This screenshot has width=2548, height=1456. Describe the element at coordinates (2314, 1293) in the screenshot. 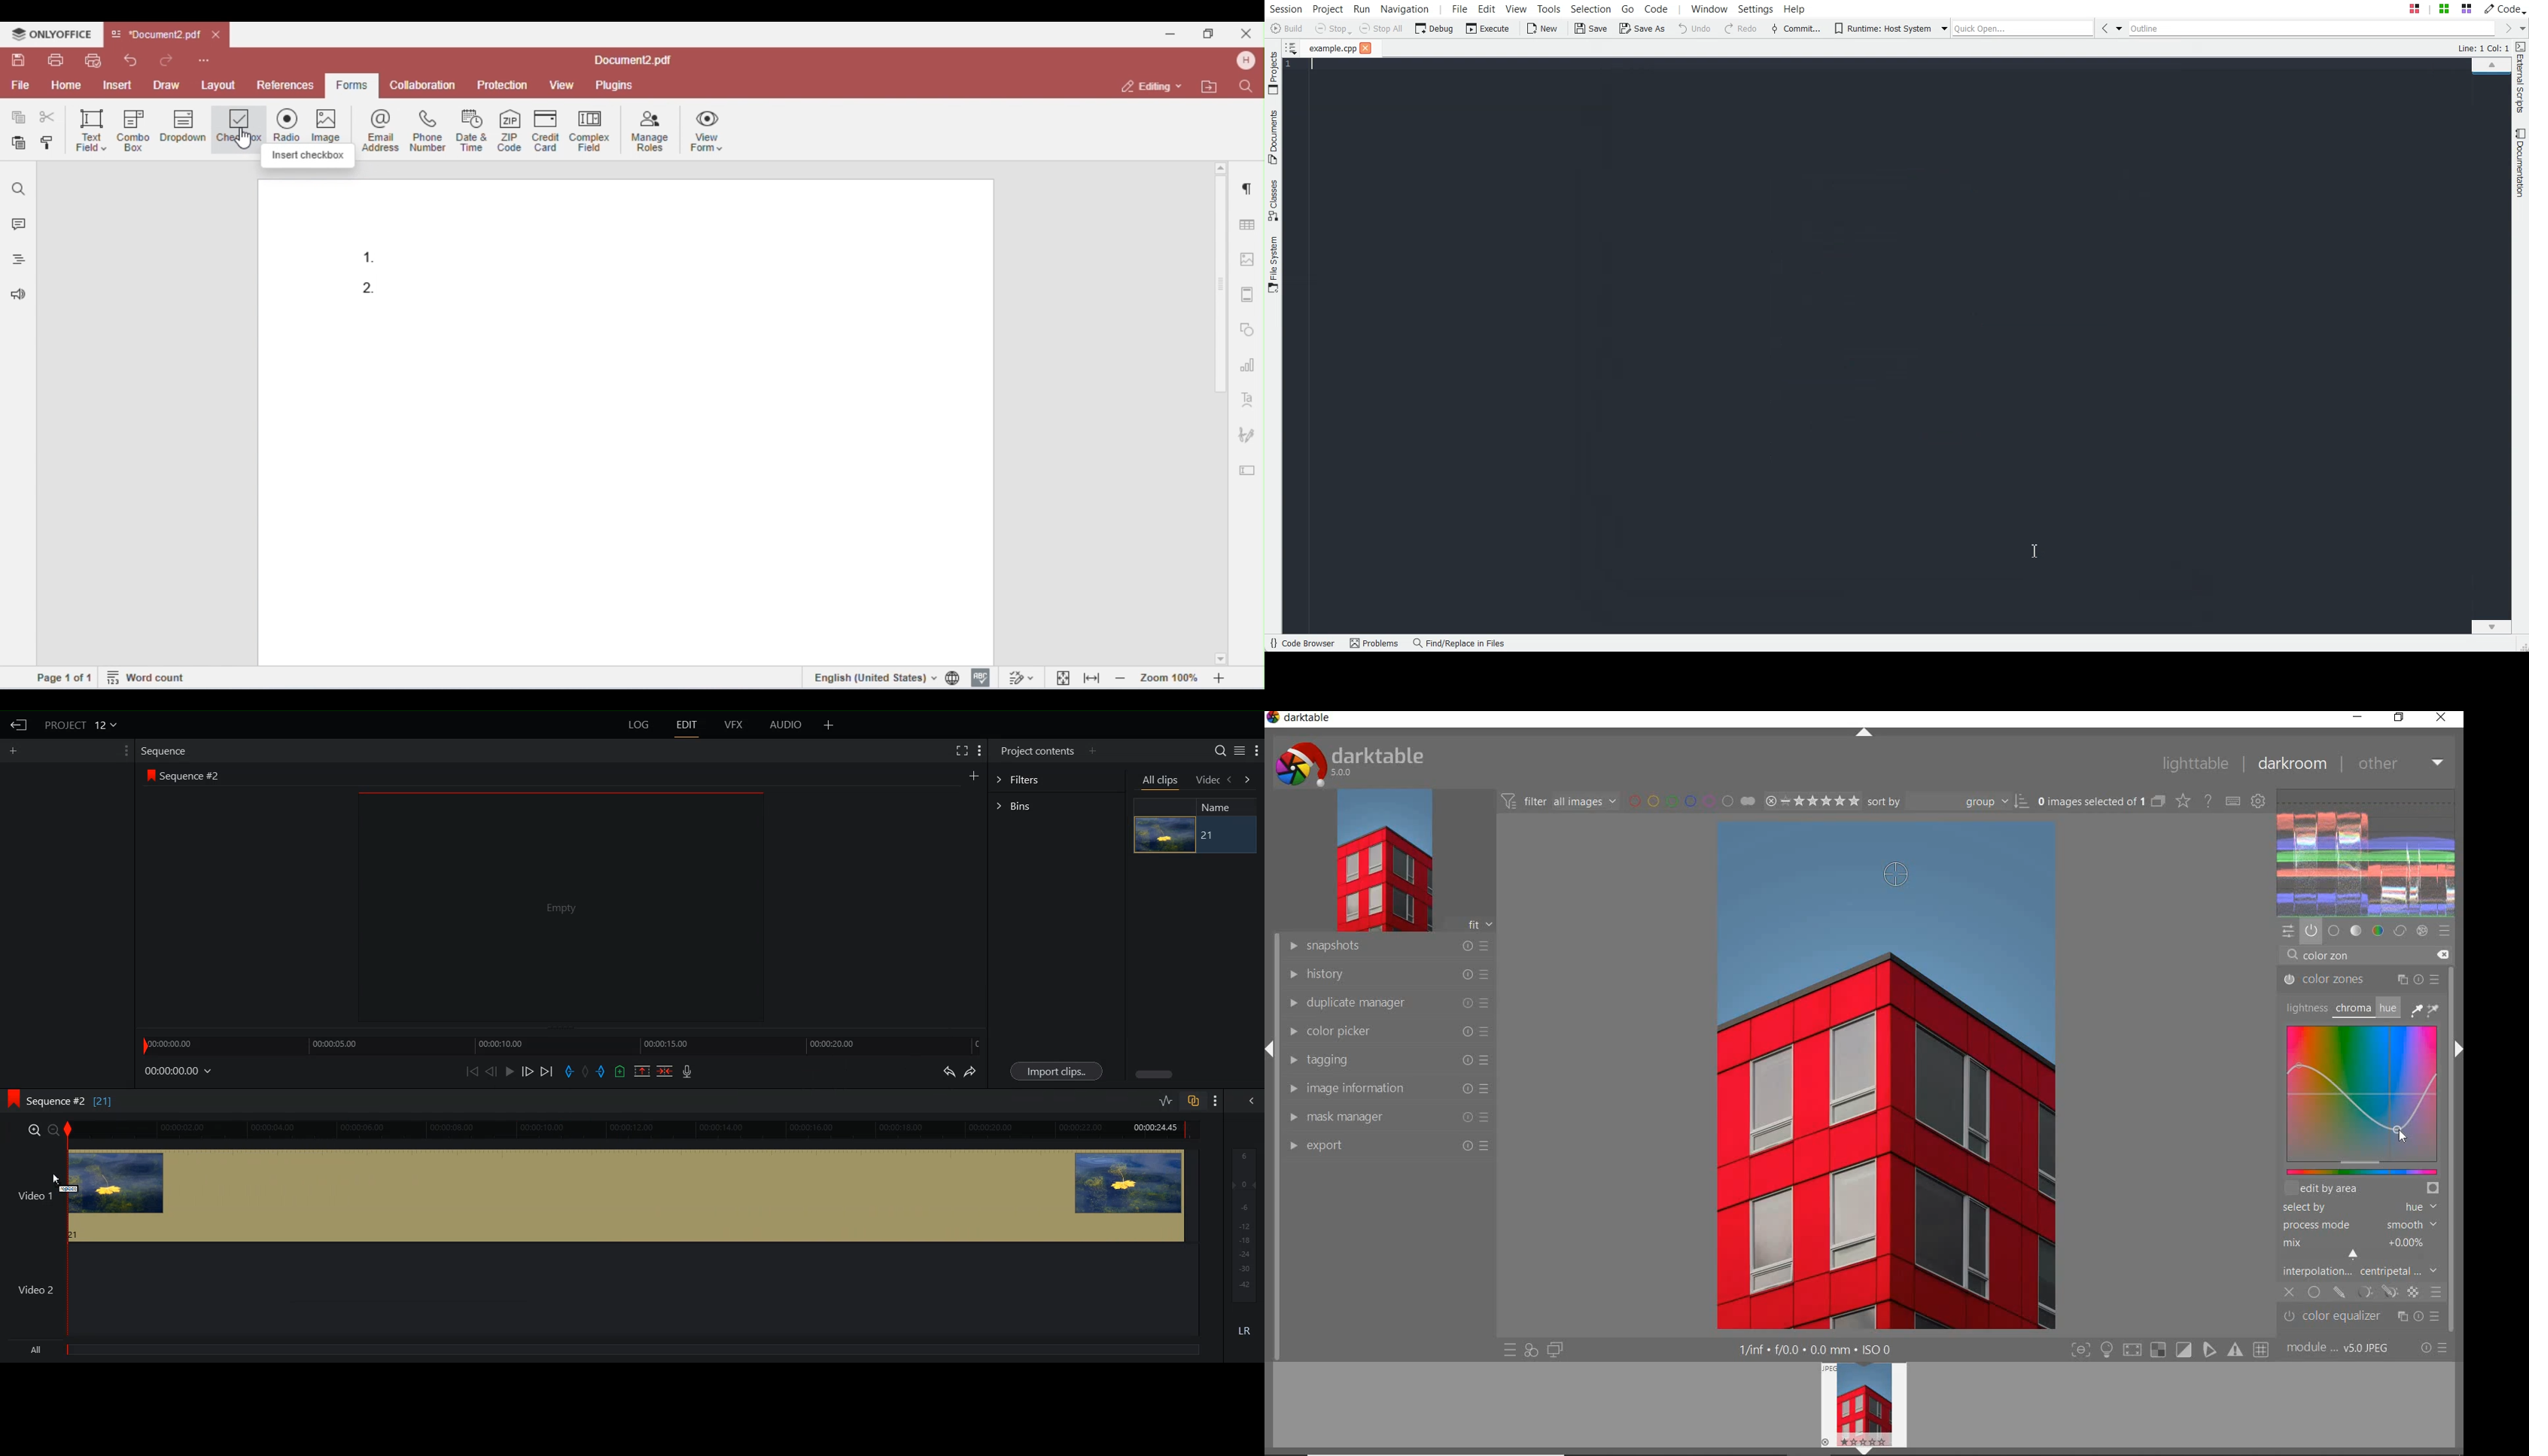

I see `UNIFORMLY` at that location.